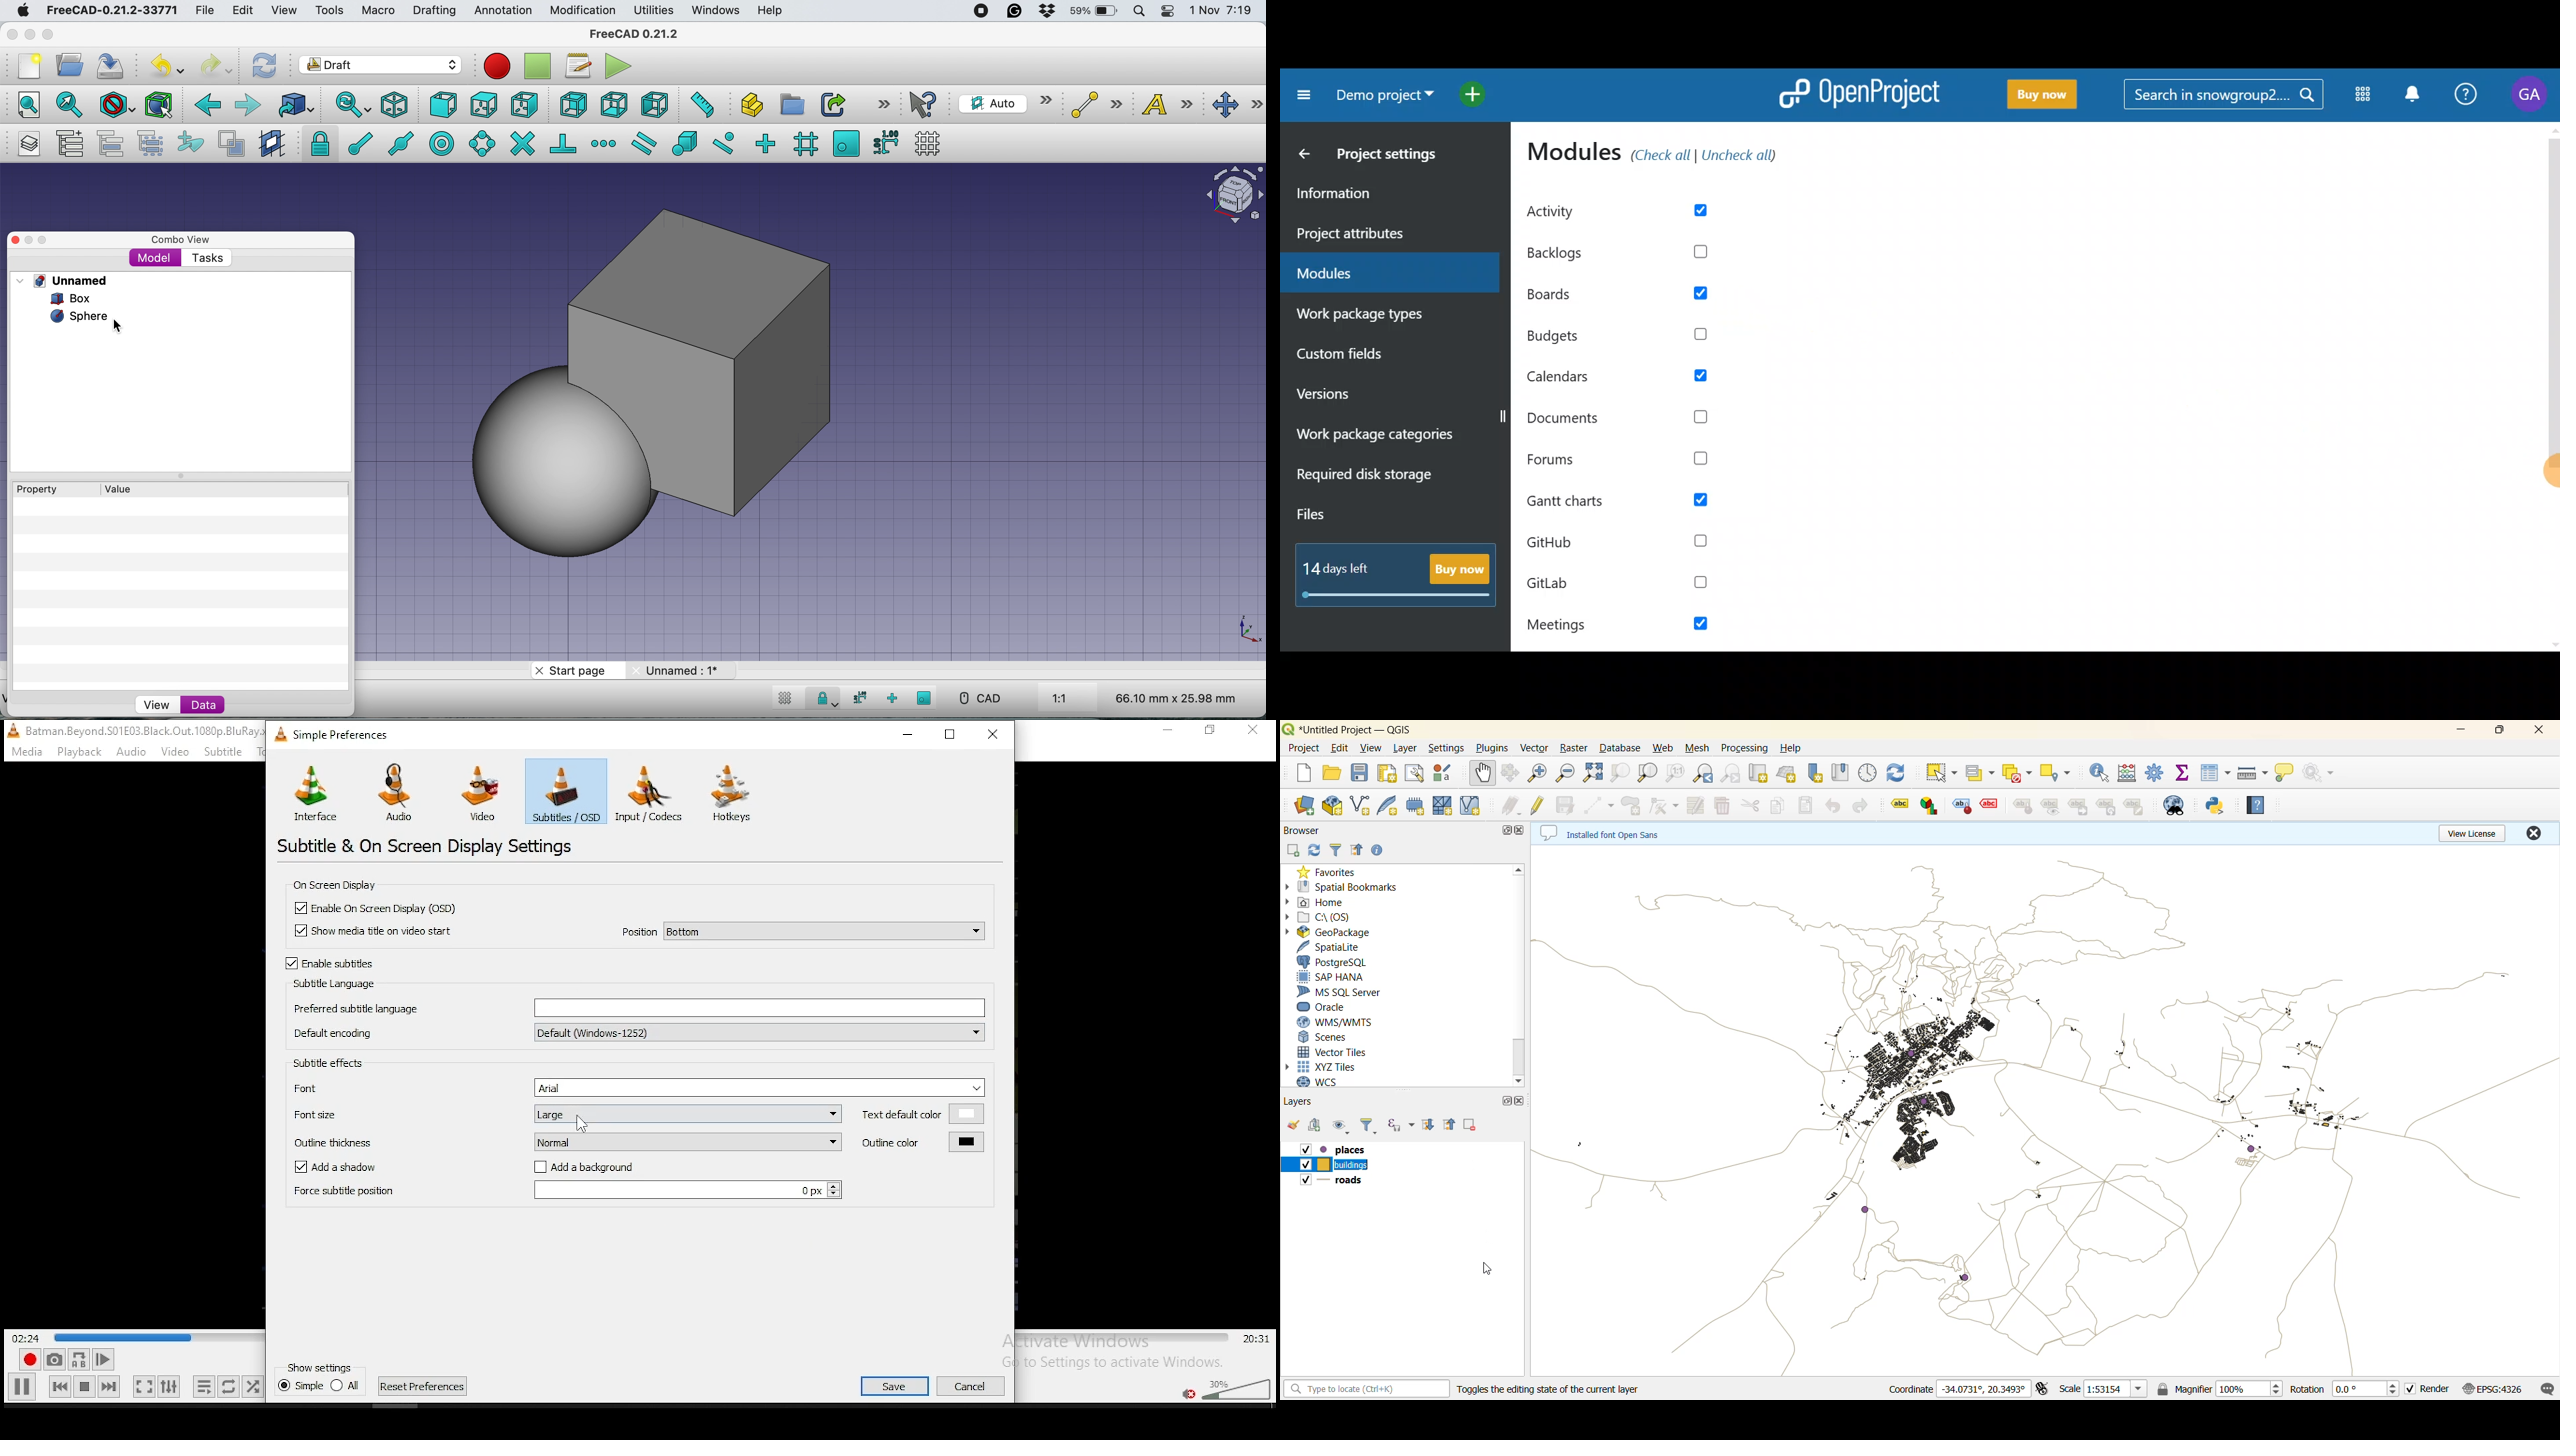  Describe the element at coordinates (846, 143) in the screenshot. I see `snap working plane` at that location.